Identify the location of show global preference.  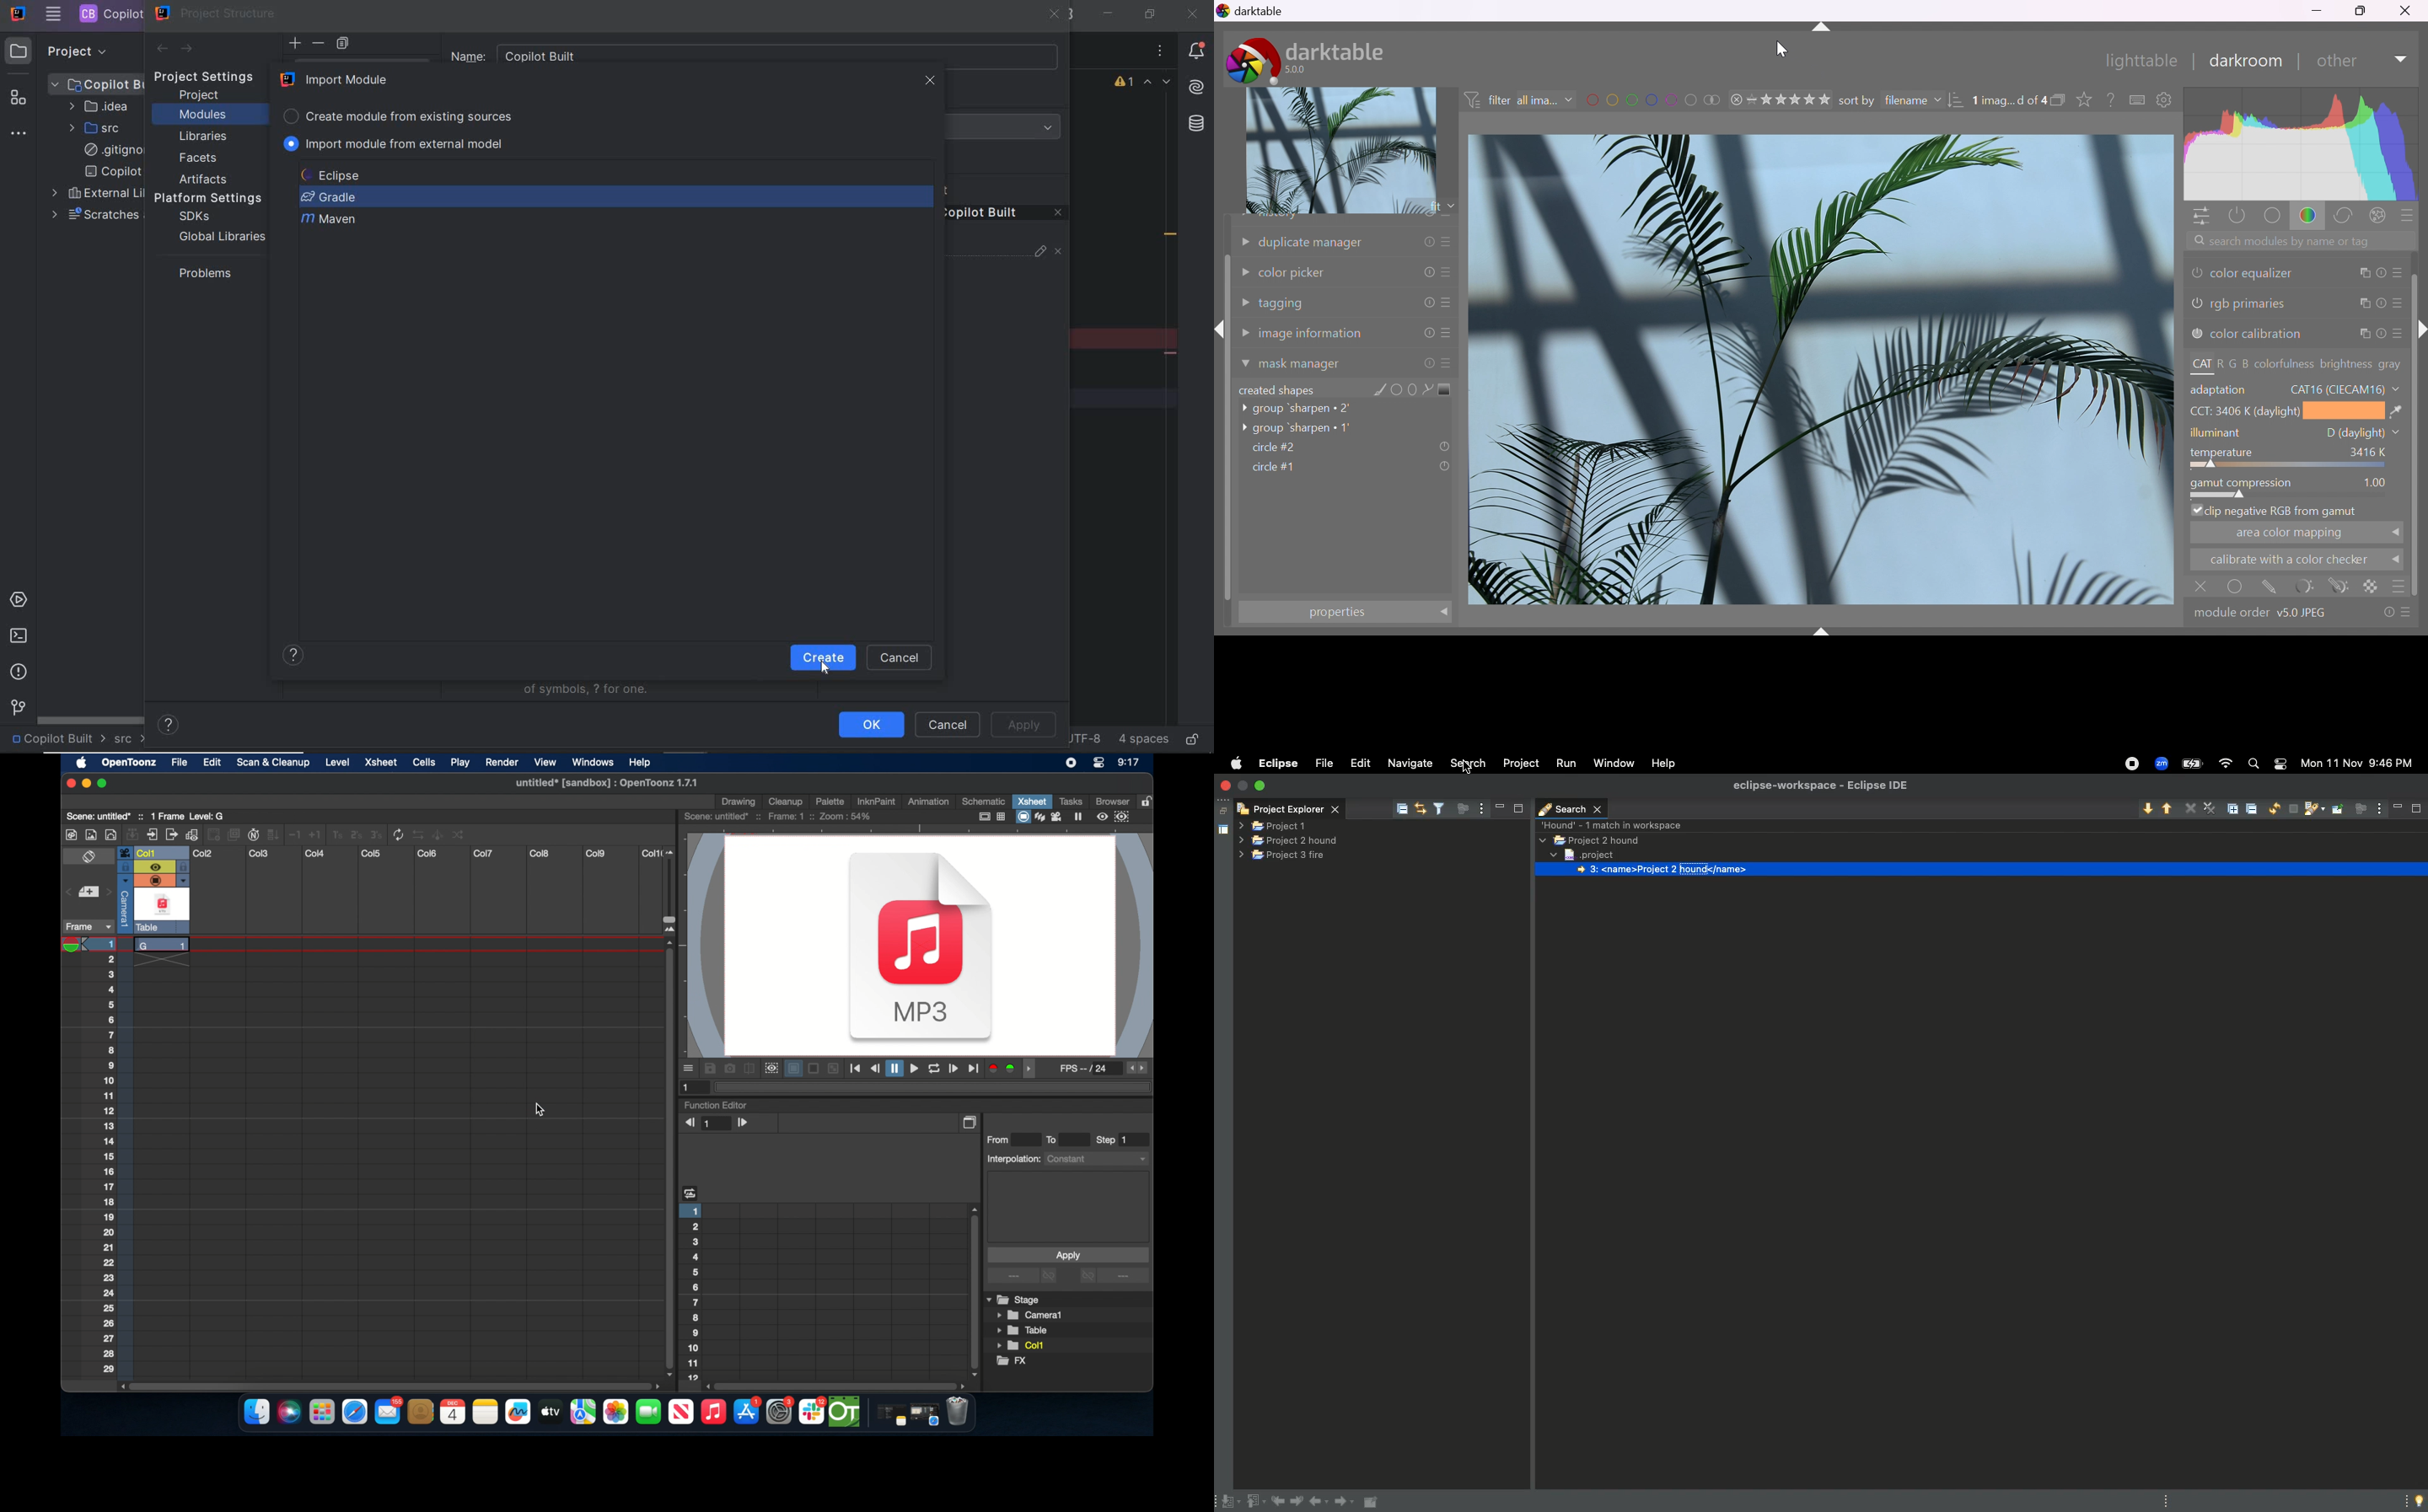
(2164, 100).